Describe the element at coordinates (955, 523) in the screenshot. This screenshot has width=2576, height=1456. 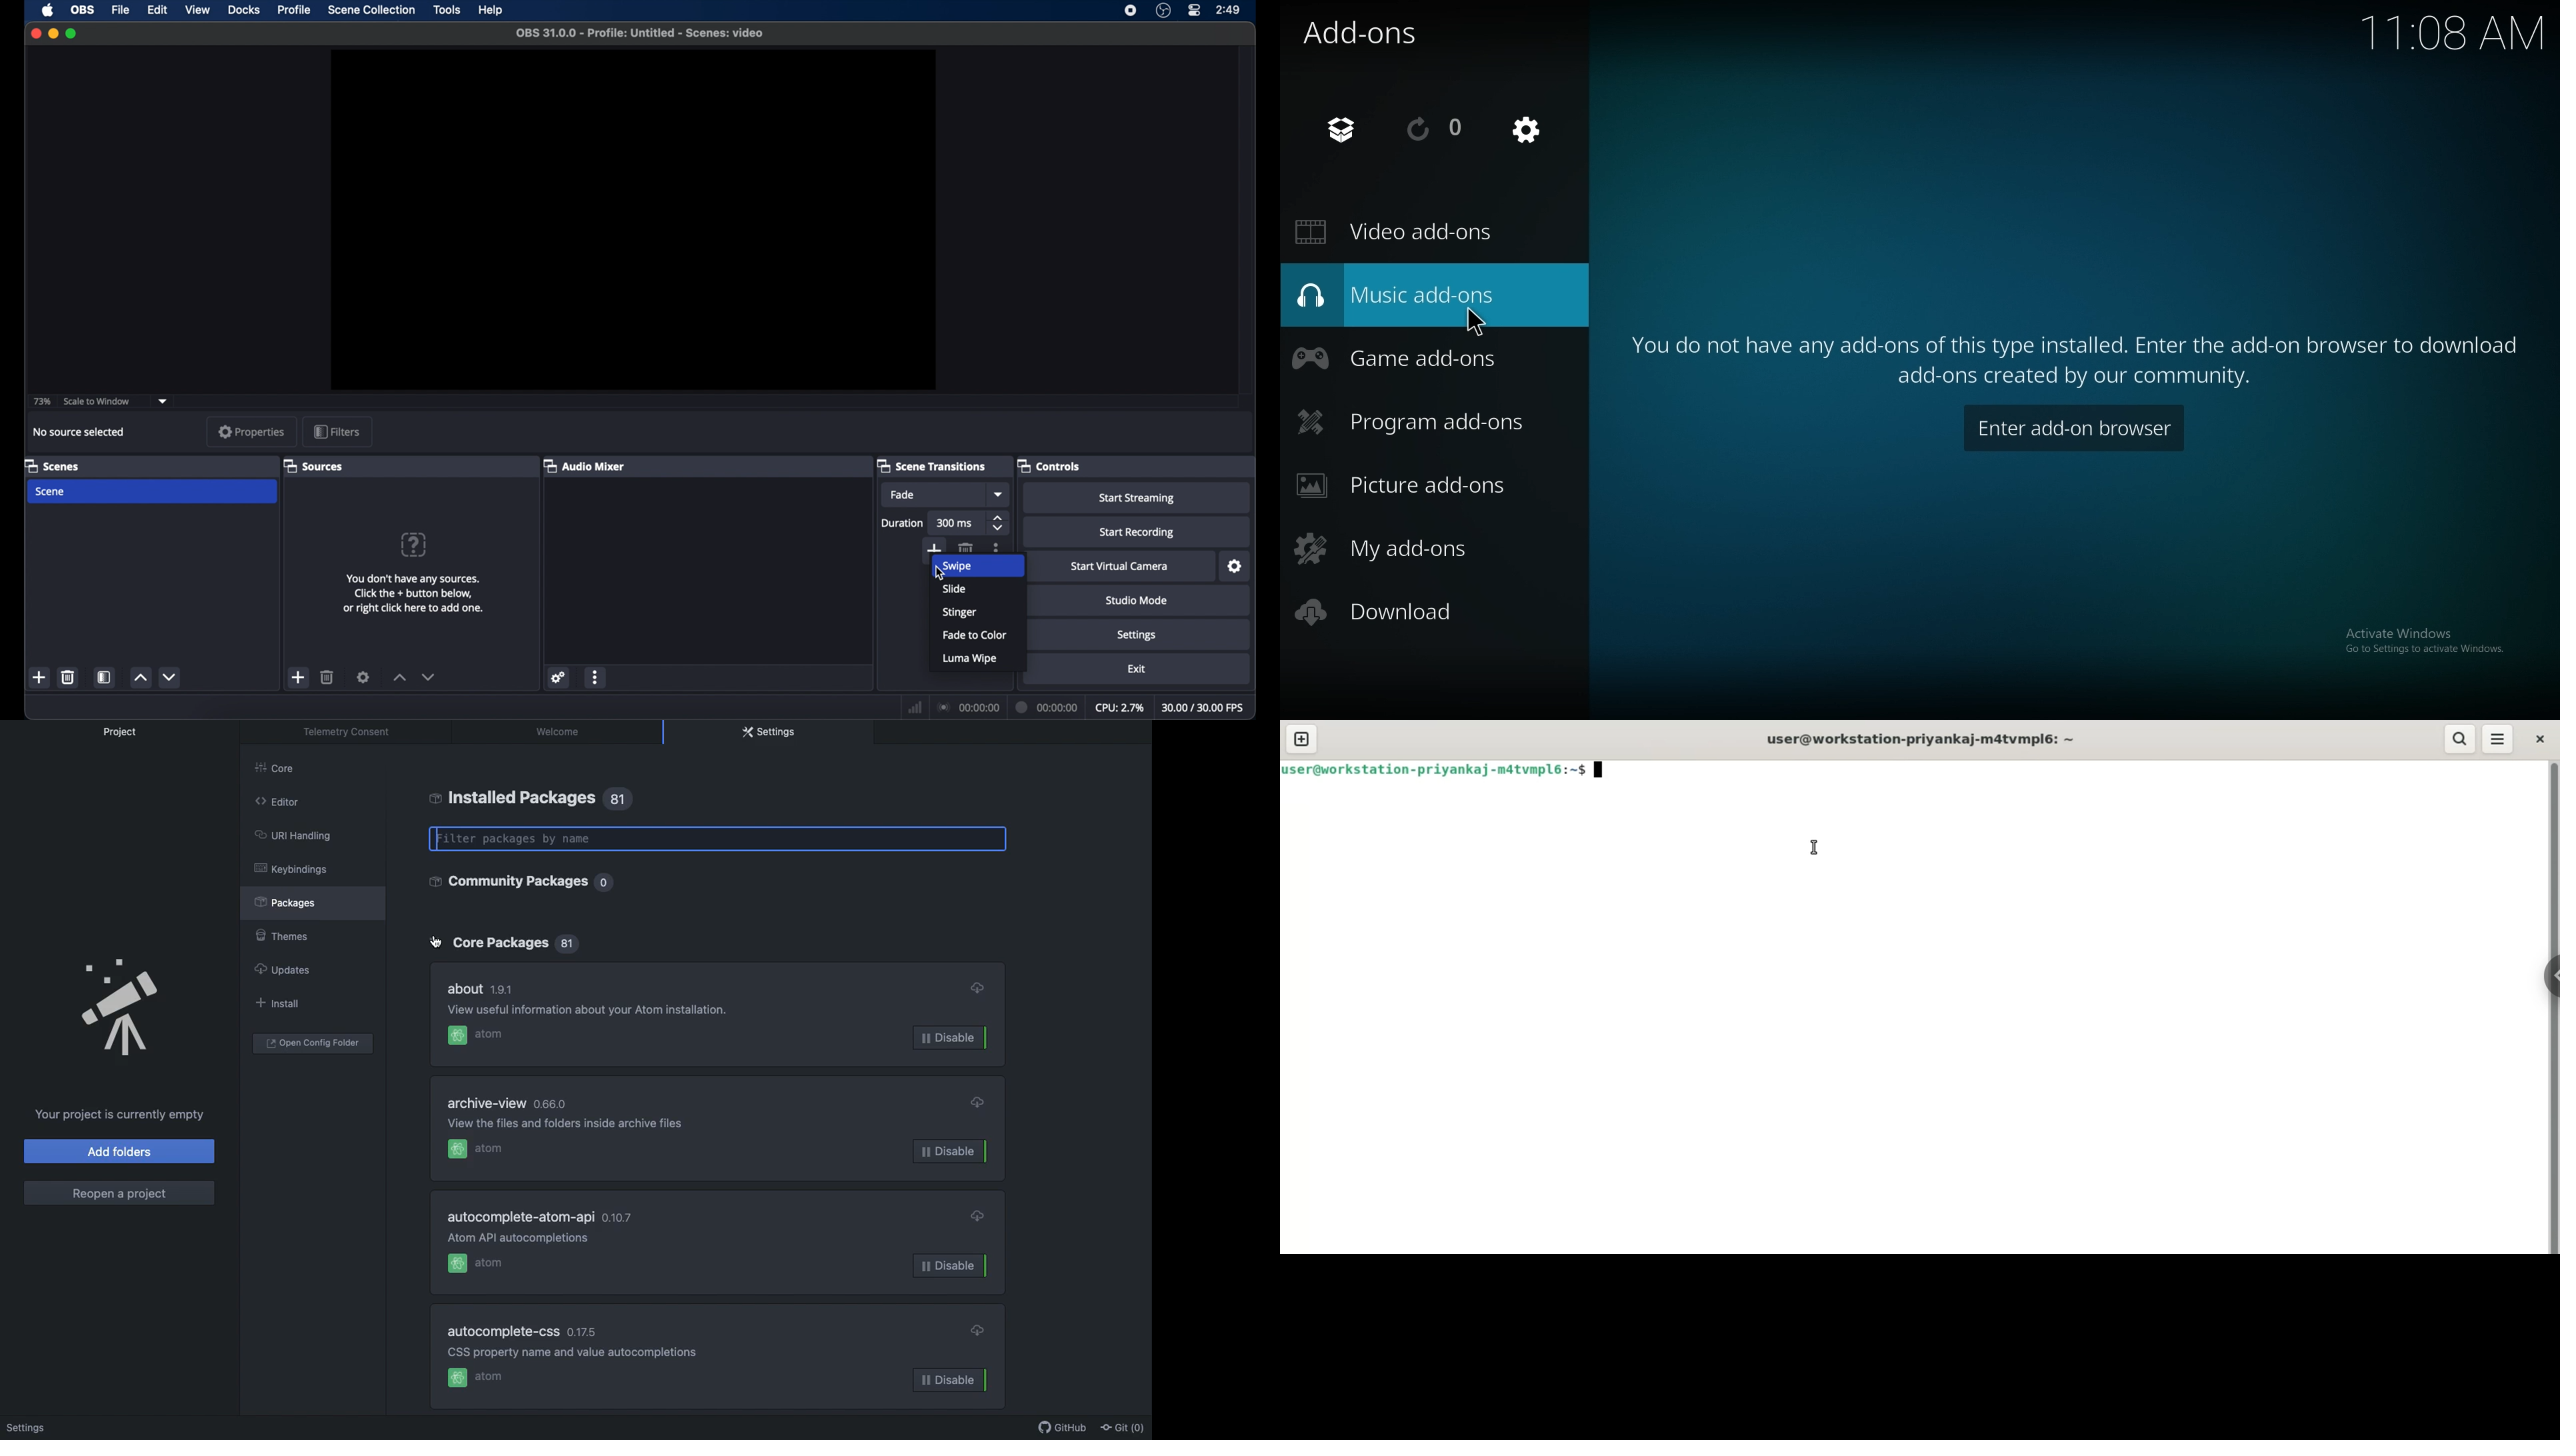
I see `300 ms` at that location.